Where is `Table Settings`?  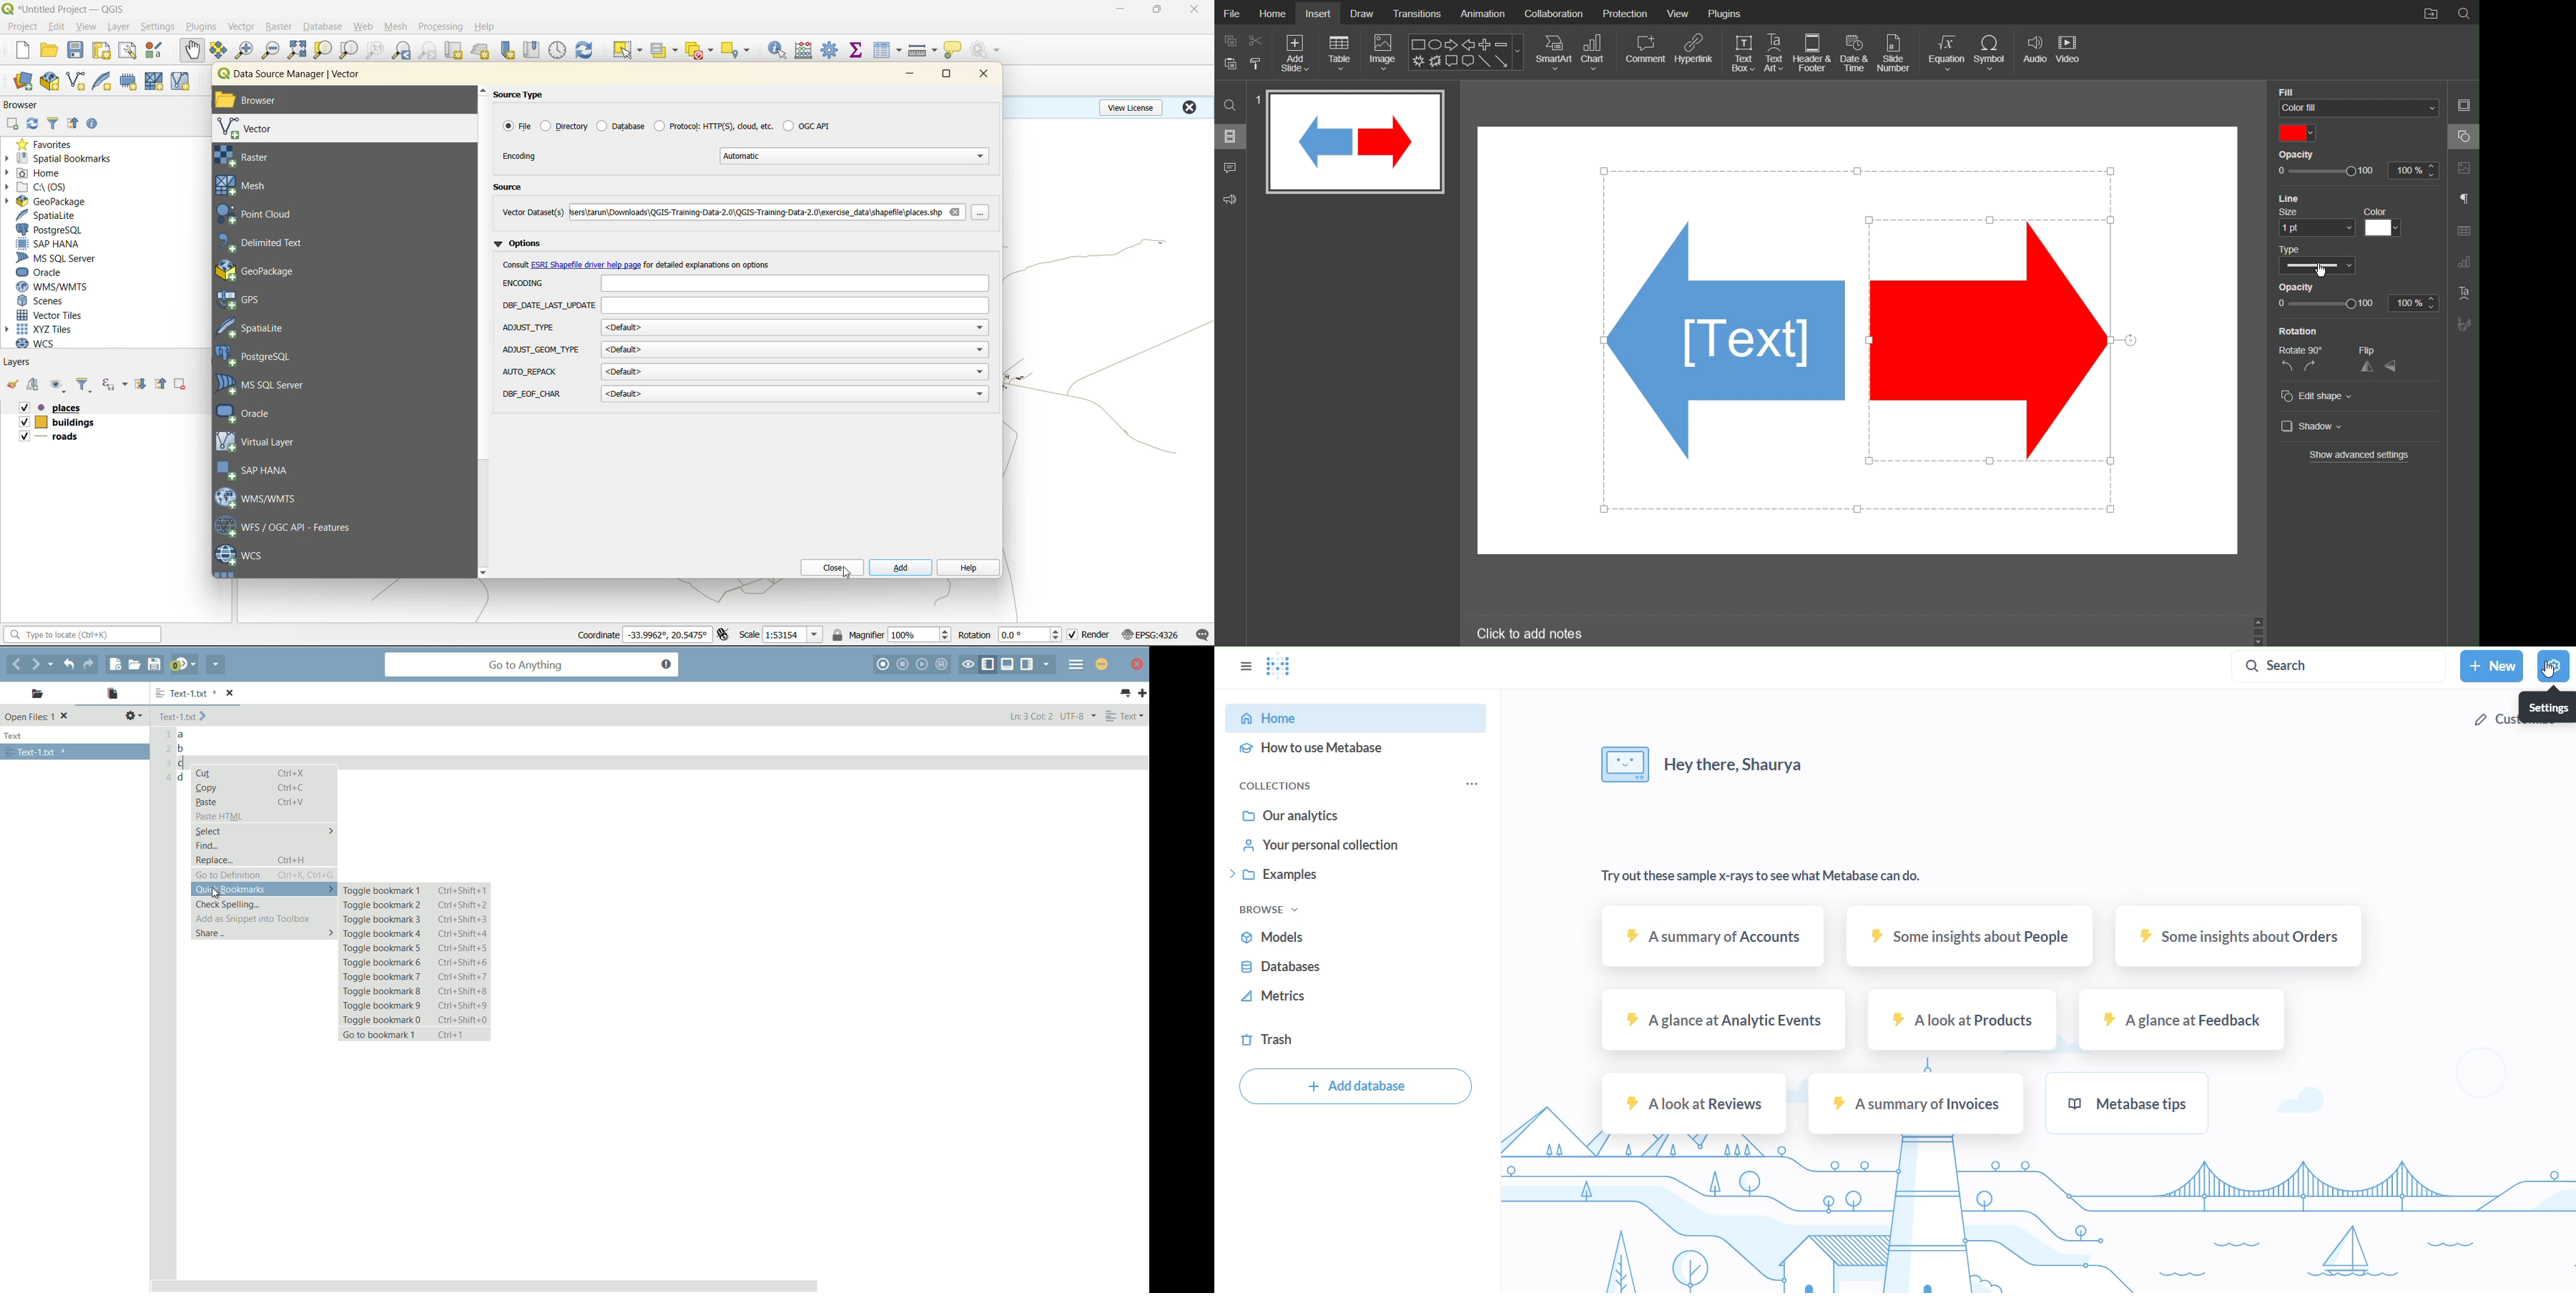
Table Settings is located at coordinates (2464, 230).